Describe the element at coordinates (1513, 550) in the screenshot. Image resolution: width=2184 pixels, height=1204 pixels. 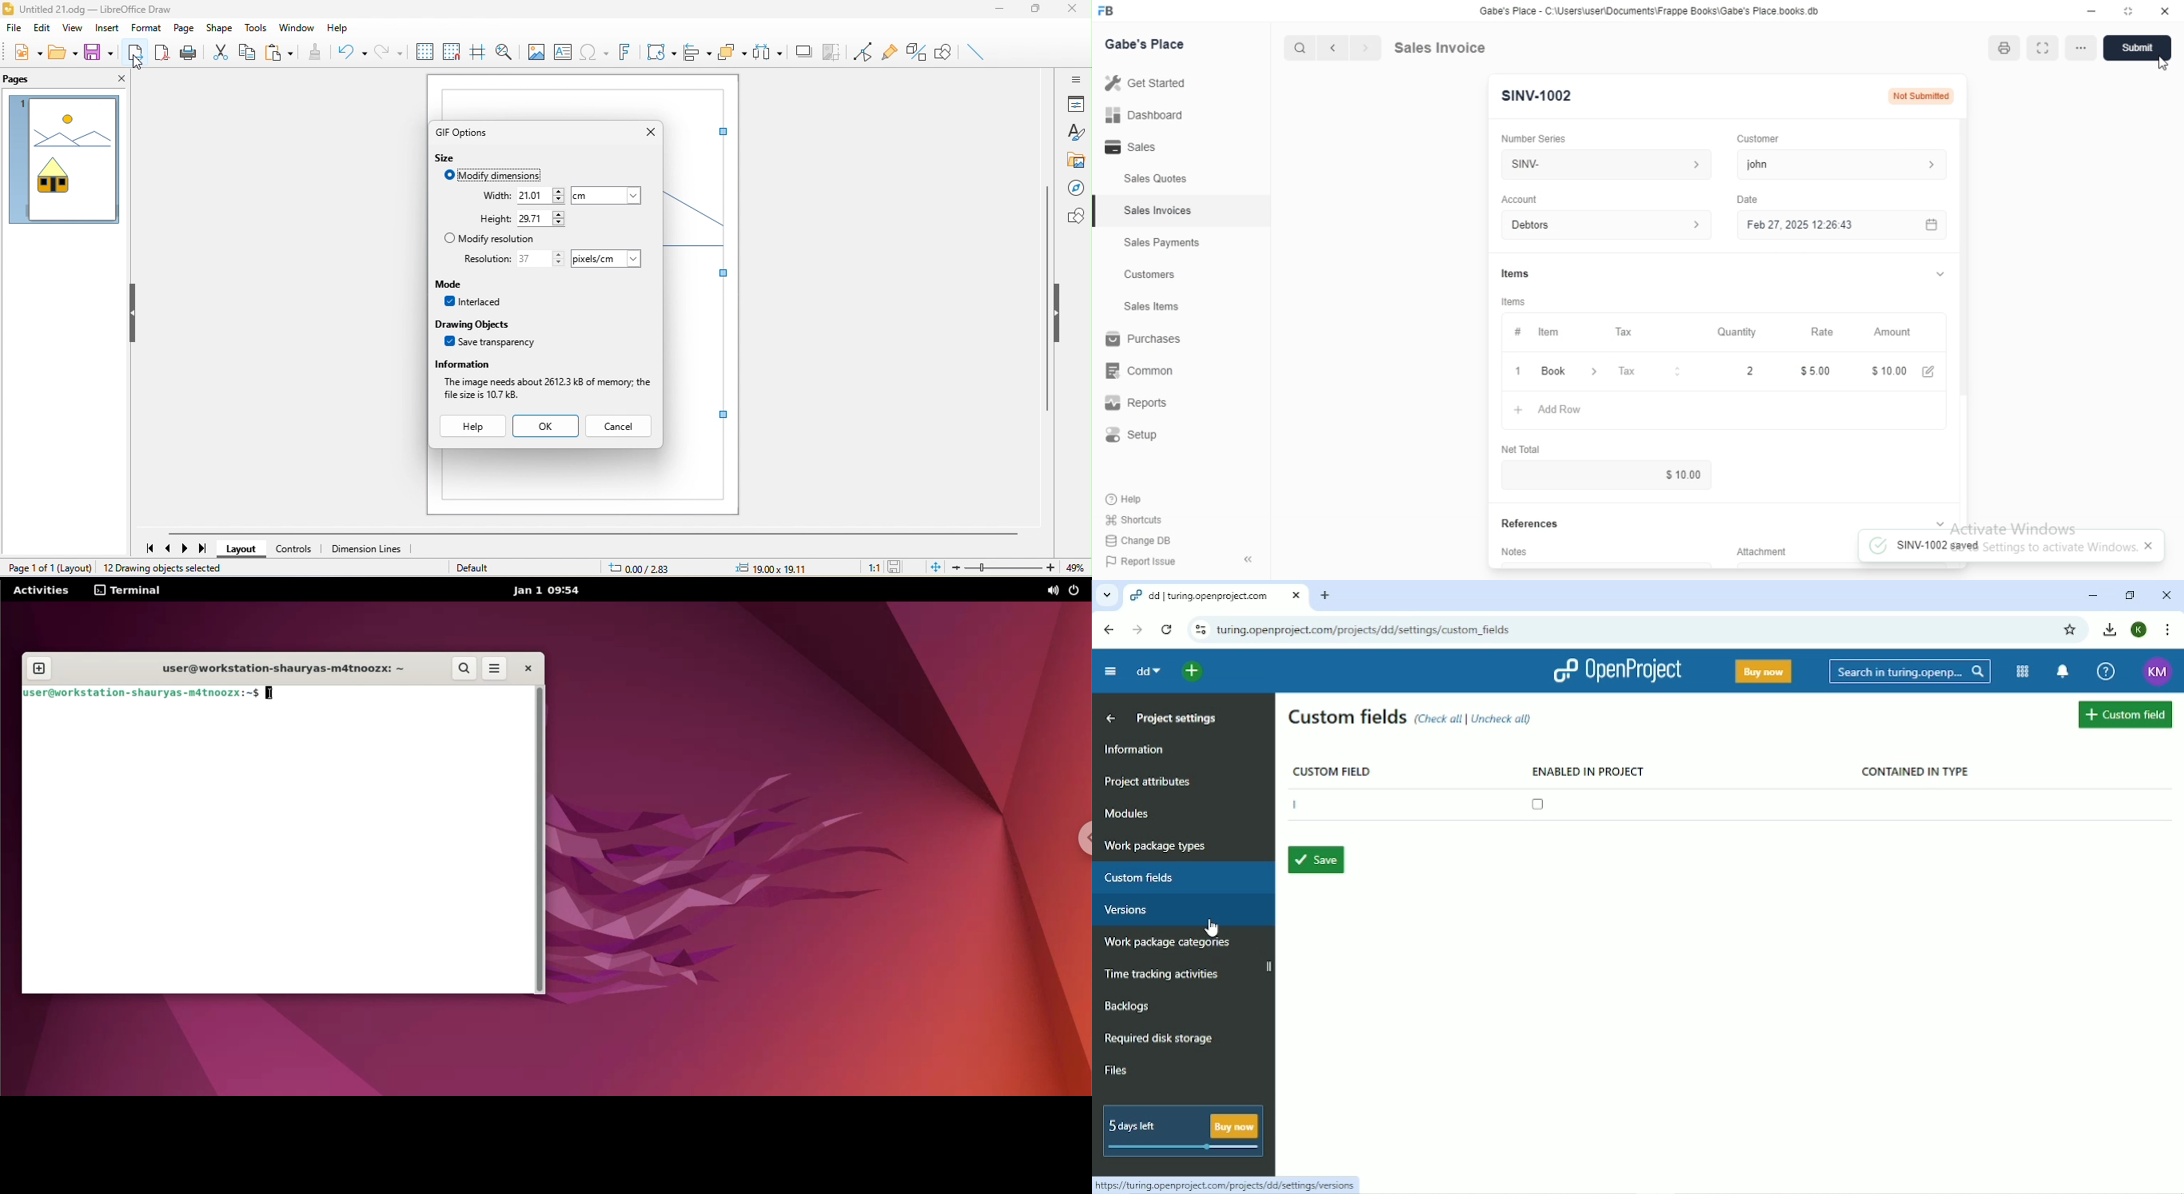
I see `Notes` at that location.